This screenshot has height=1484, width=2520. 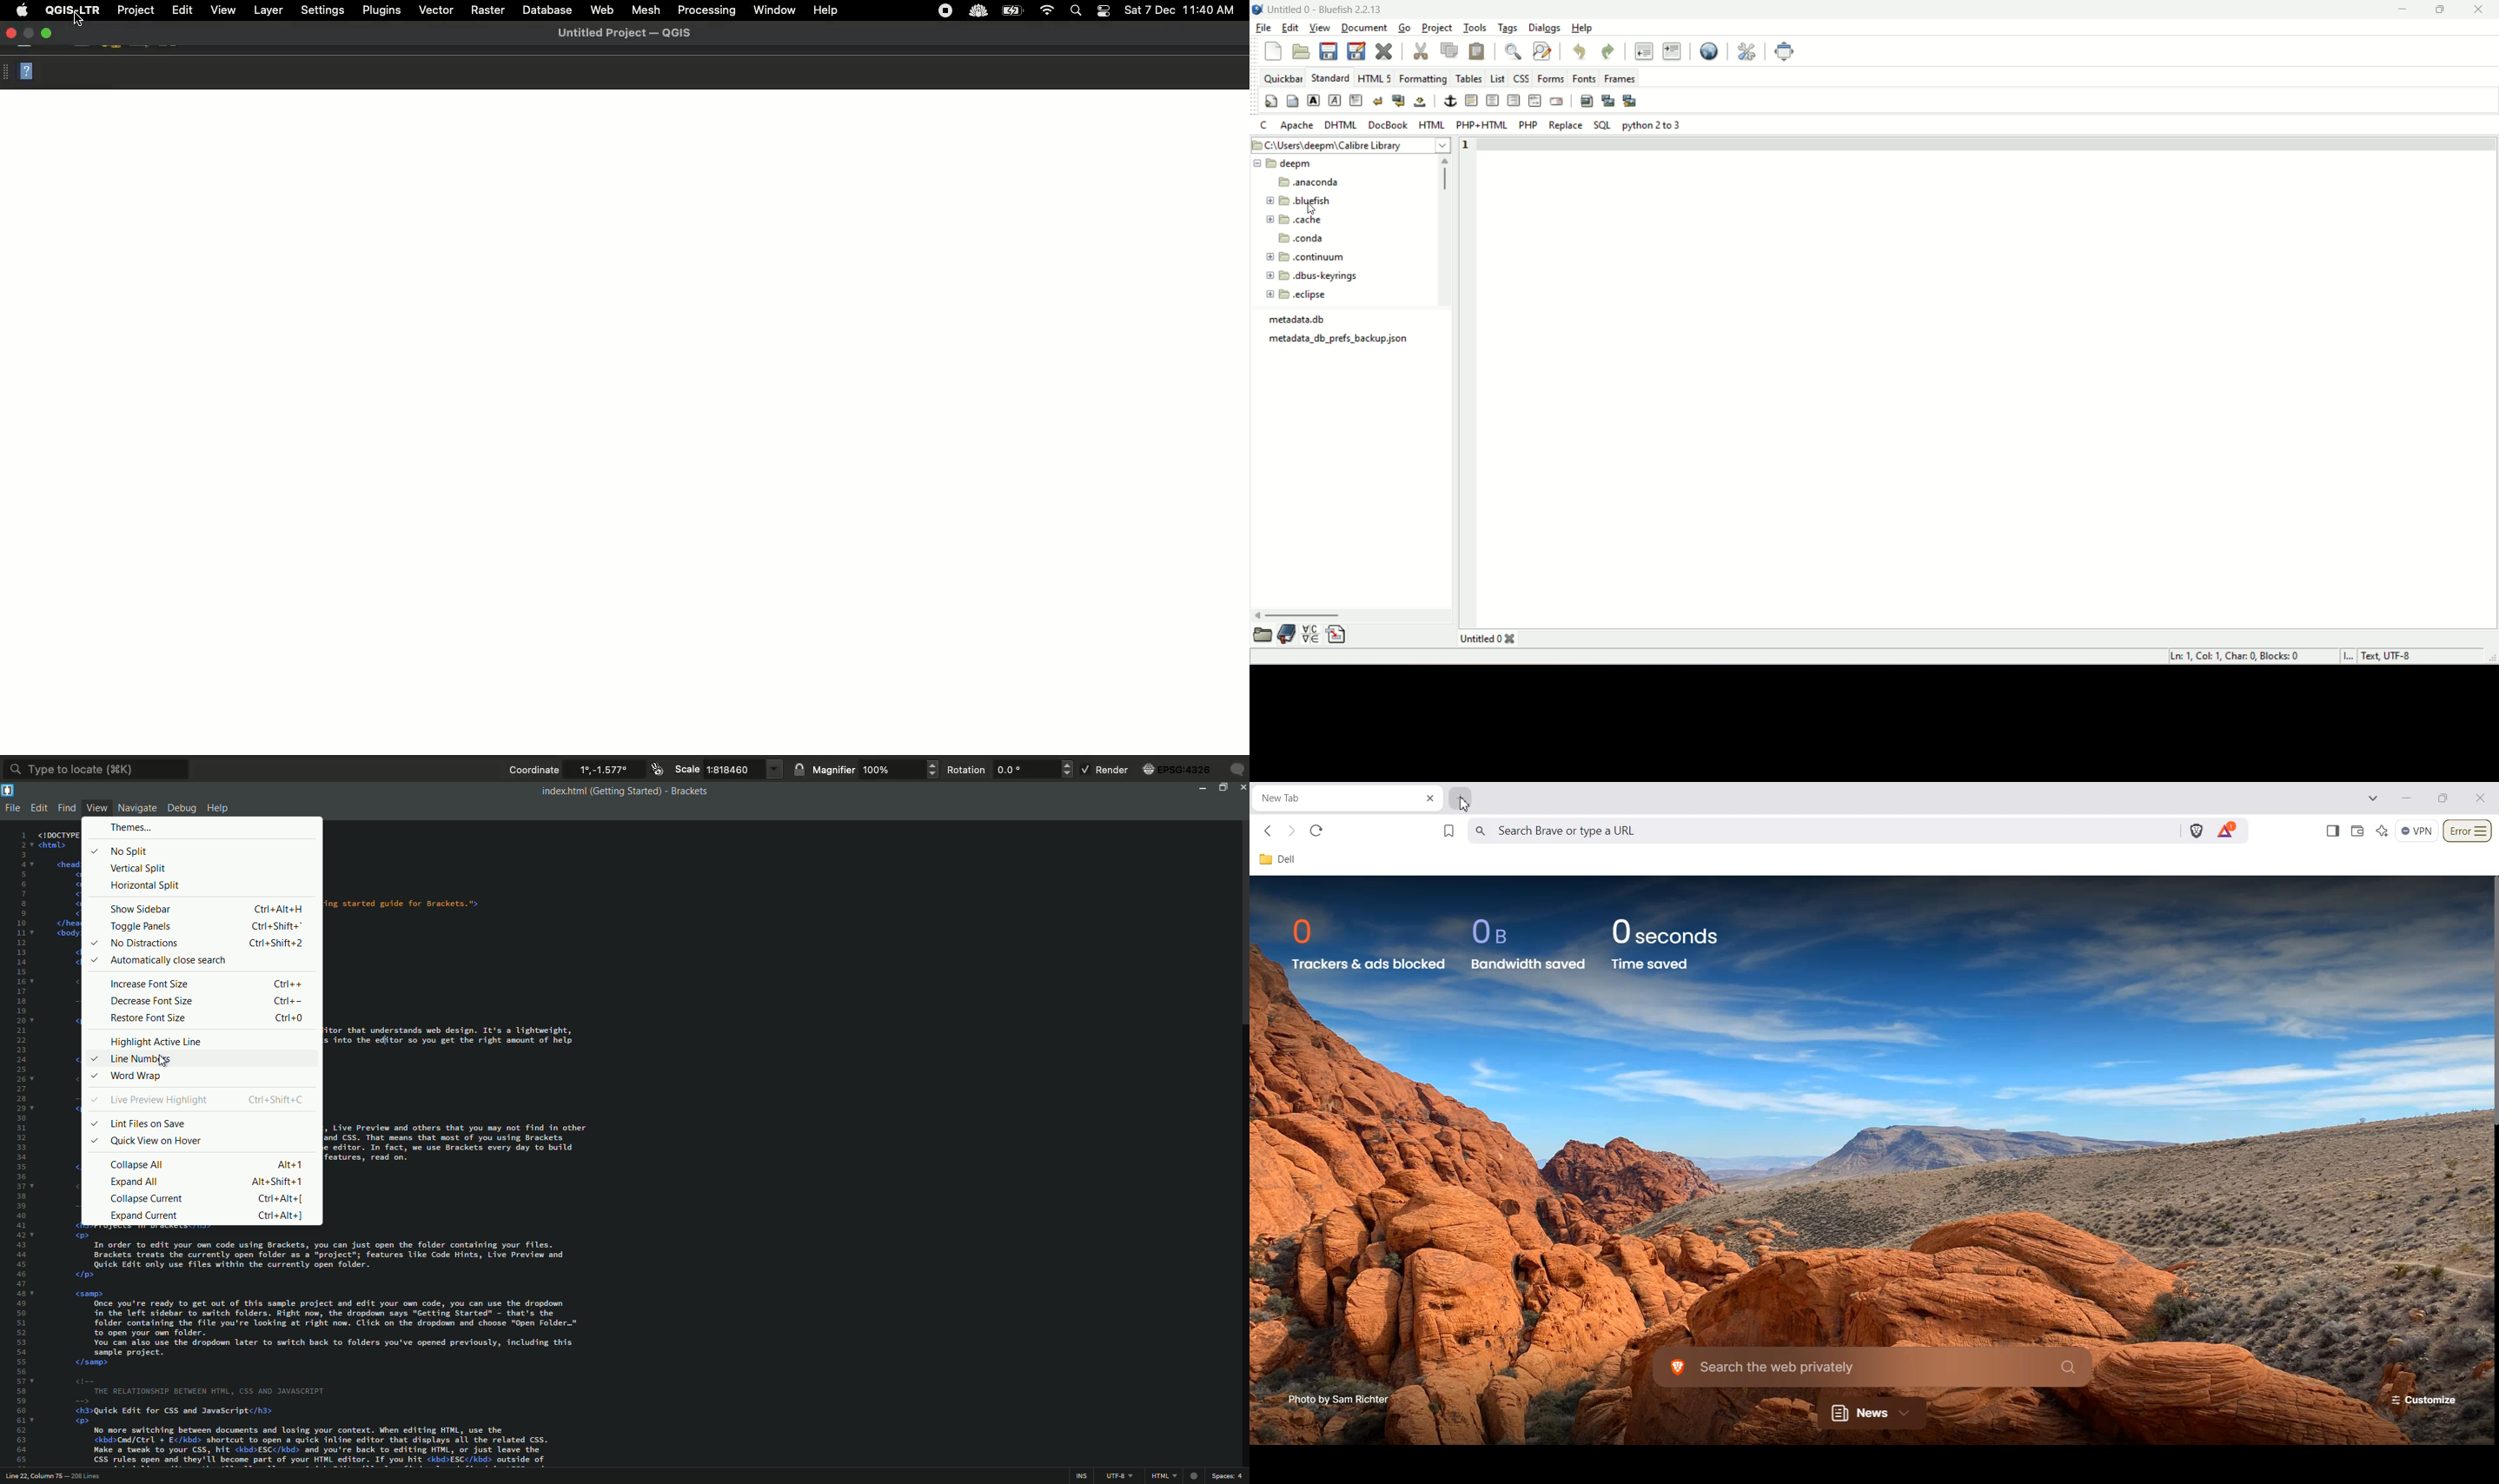 What do you see at coordinates (1514, 52) in the screenshot?
I see `show find bar` at bounding box center [1514, 52].